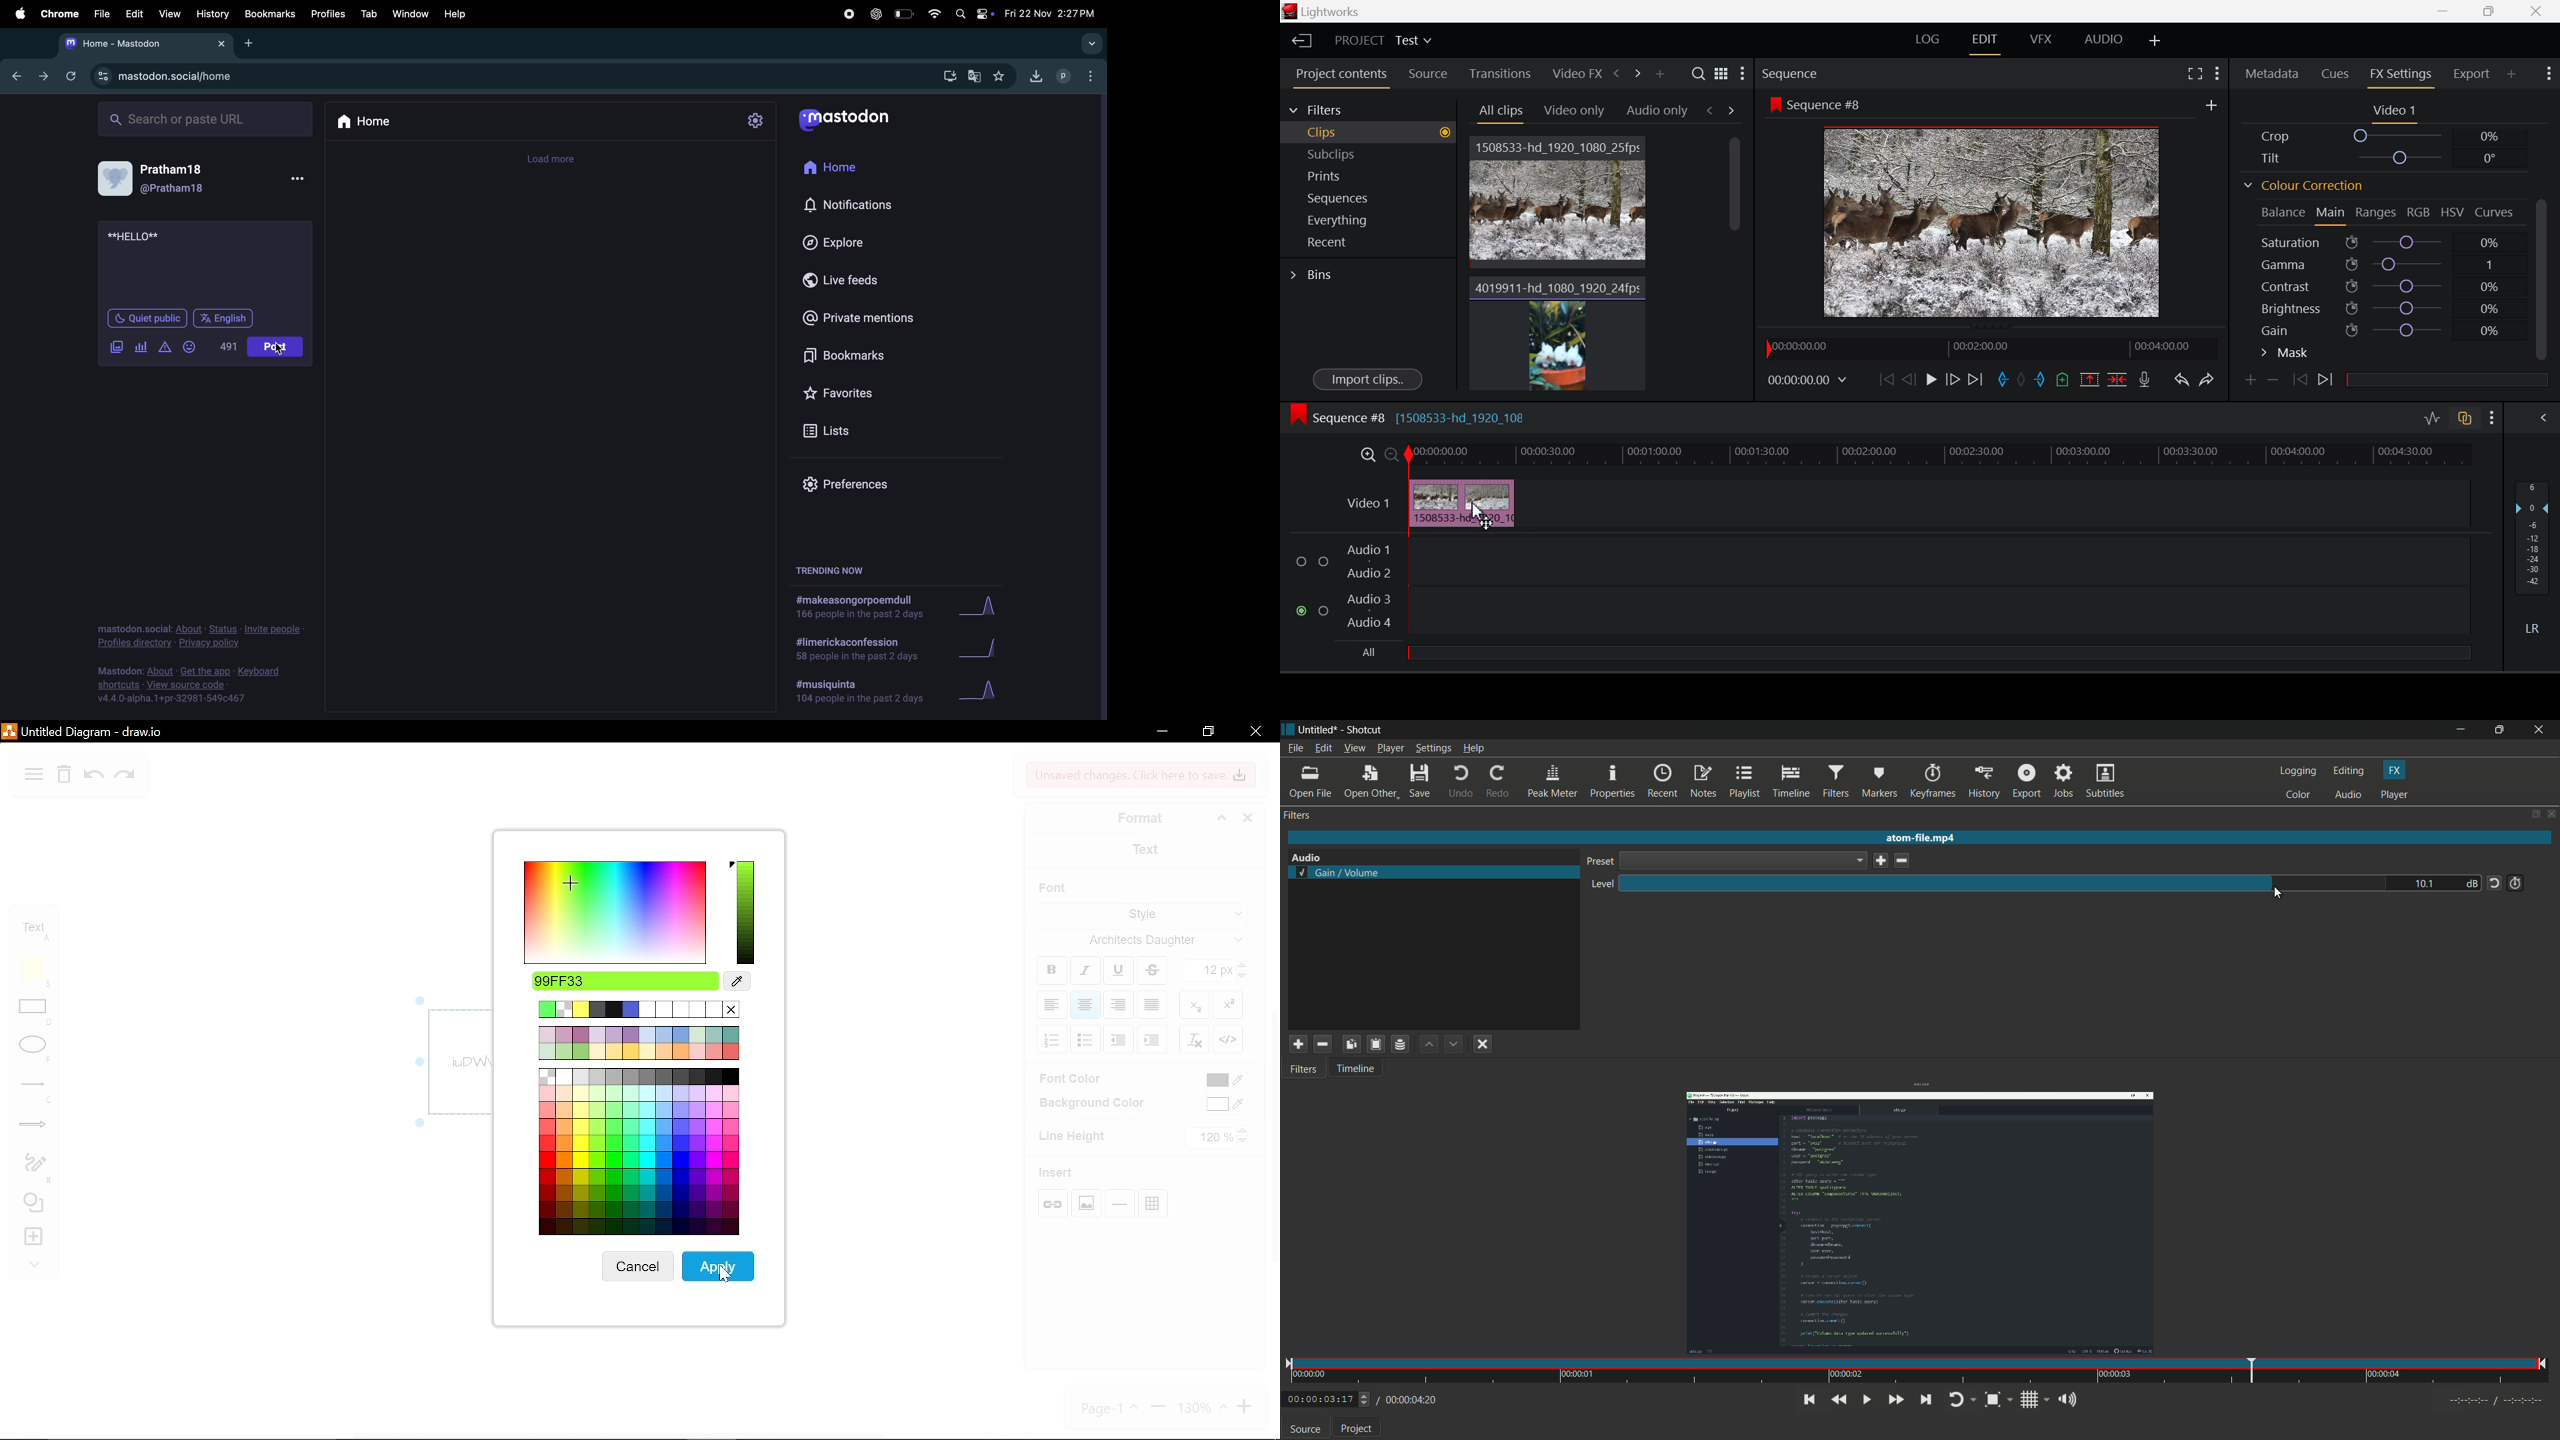  Describe the element at coordinates (139, 238) in the screenshot. I see `text` at that location.